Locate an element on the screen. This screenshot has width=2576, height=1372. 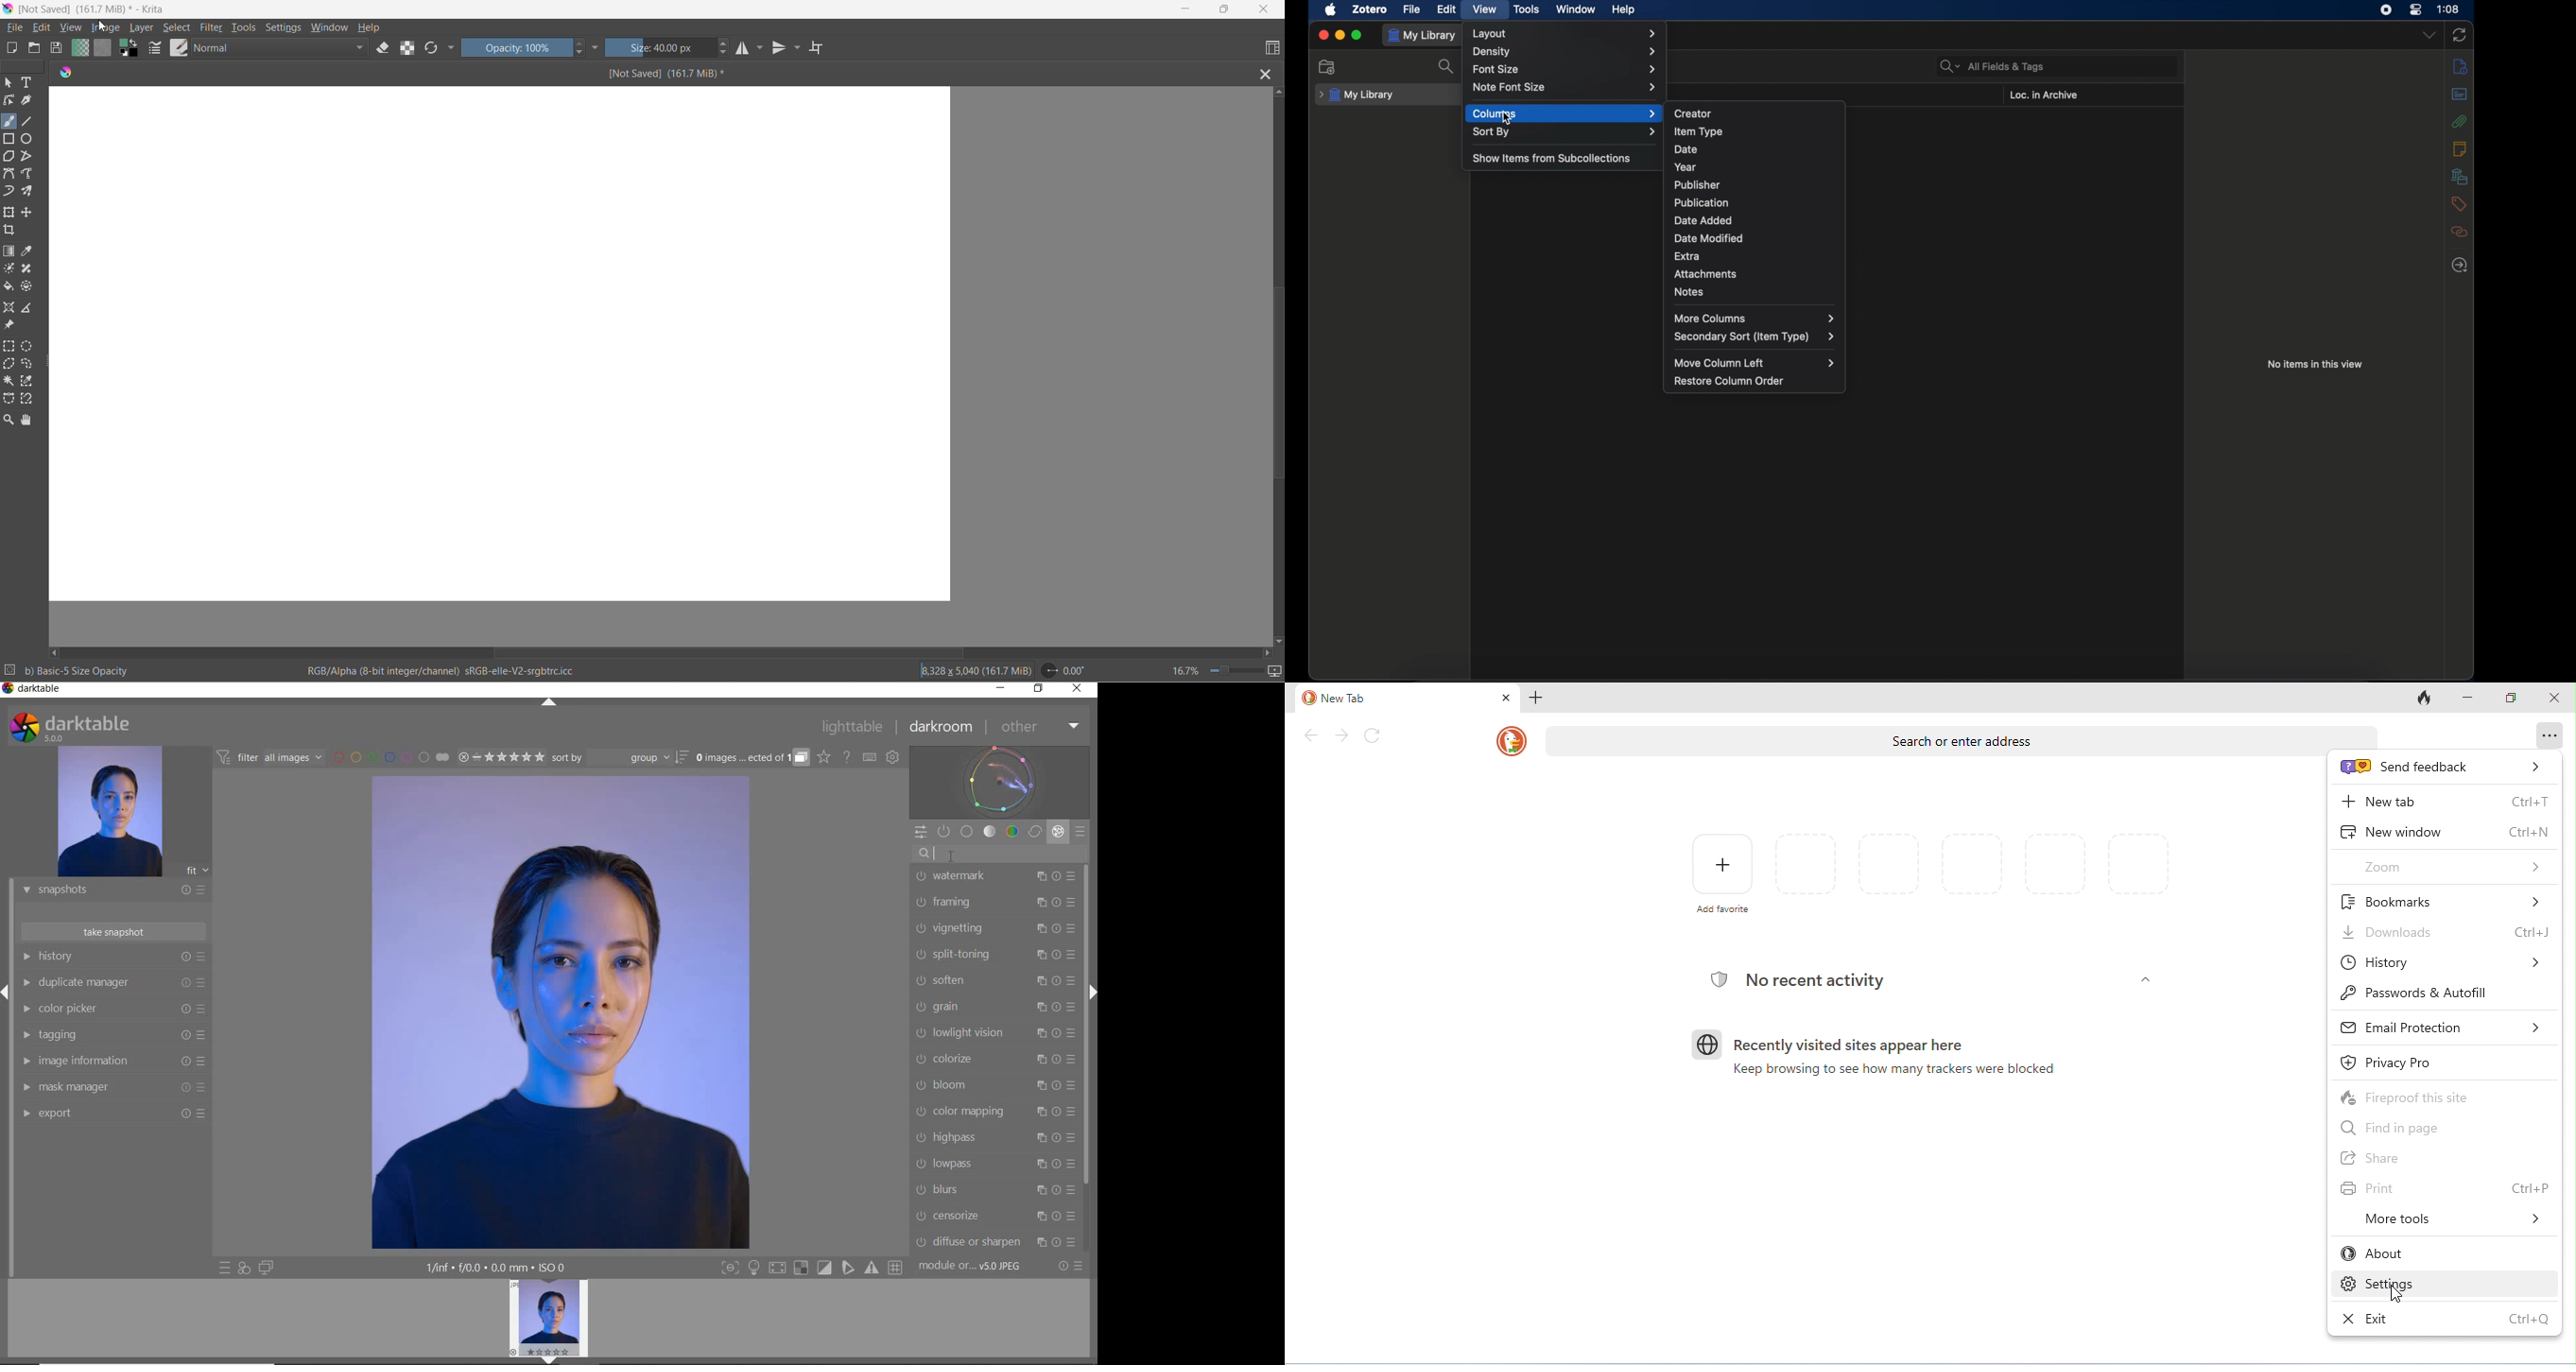
BASE is located at coordinates (968, 832).